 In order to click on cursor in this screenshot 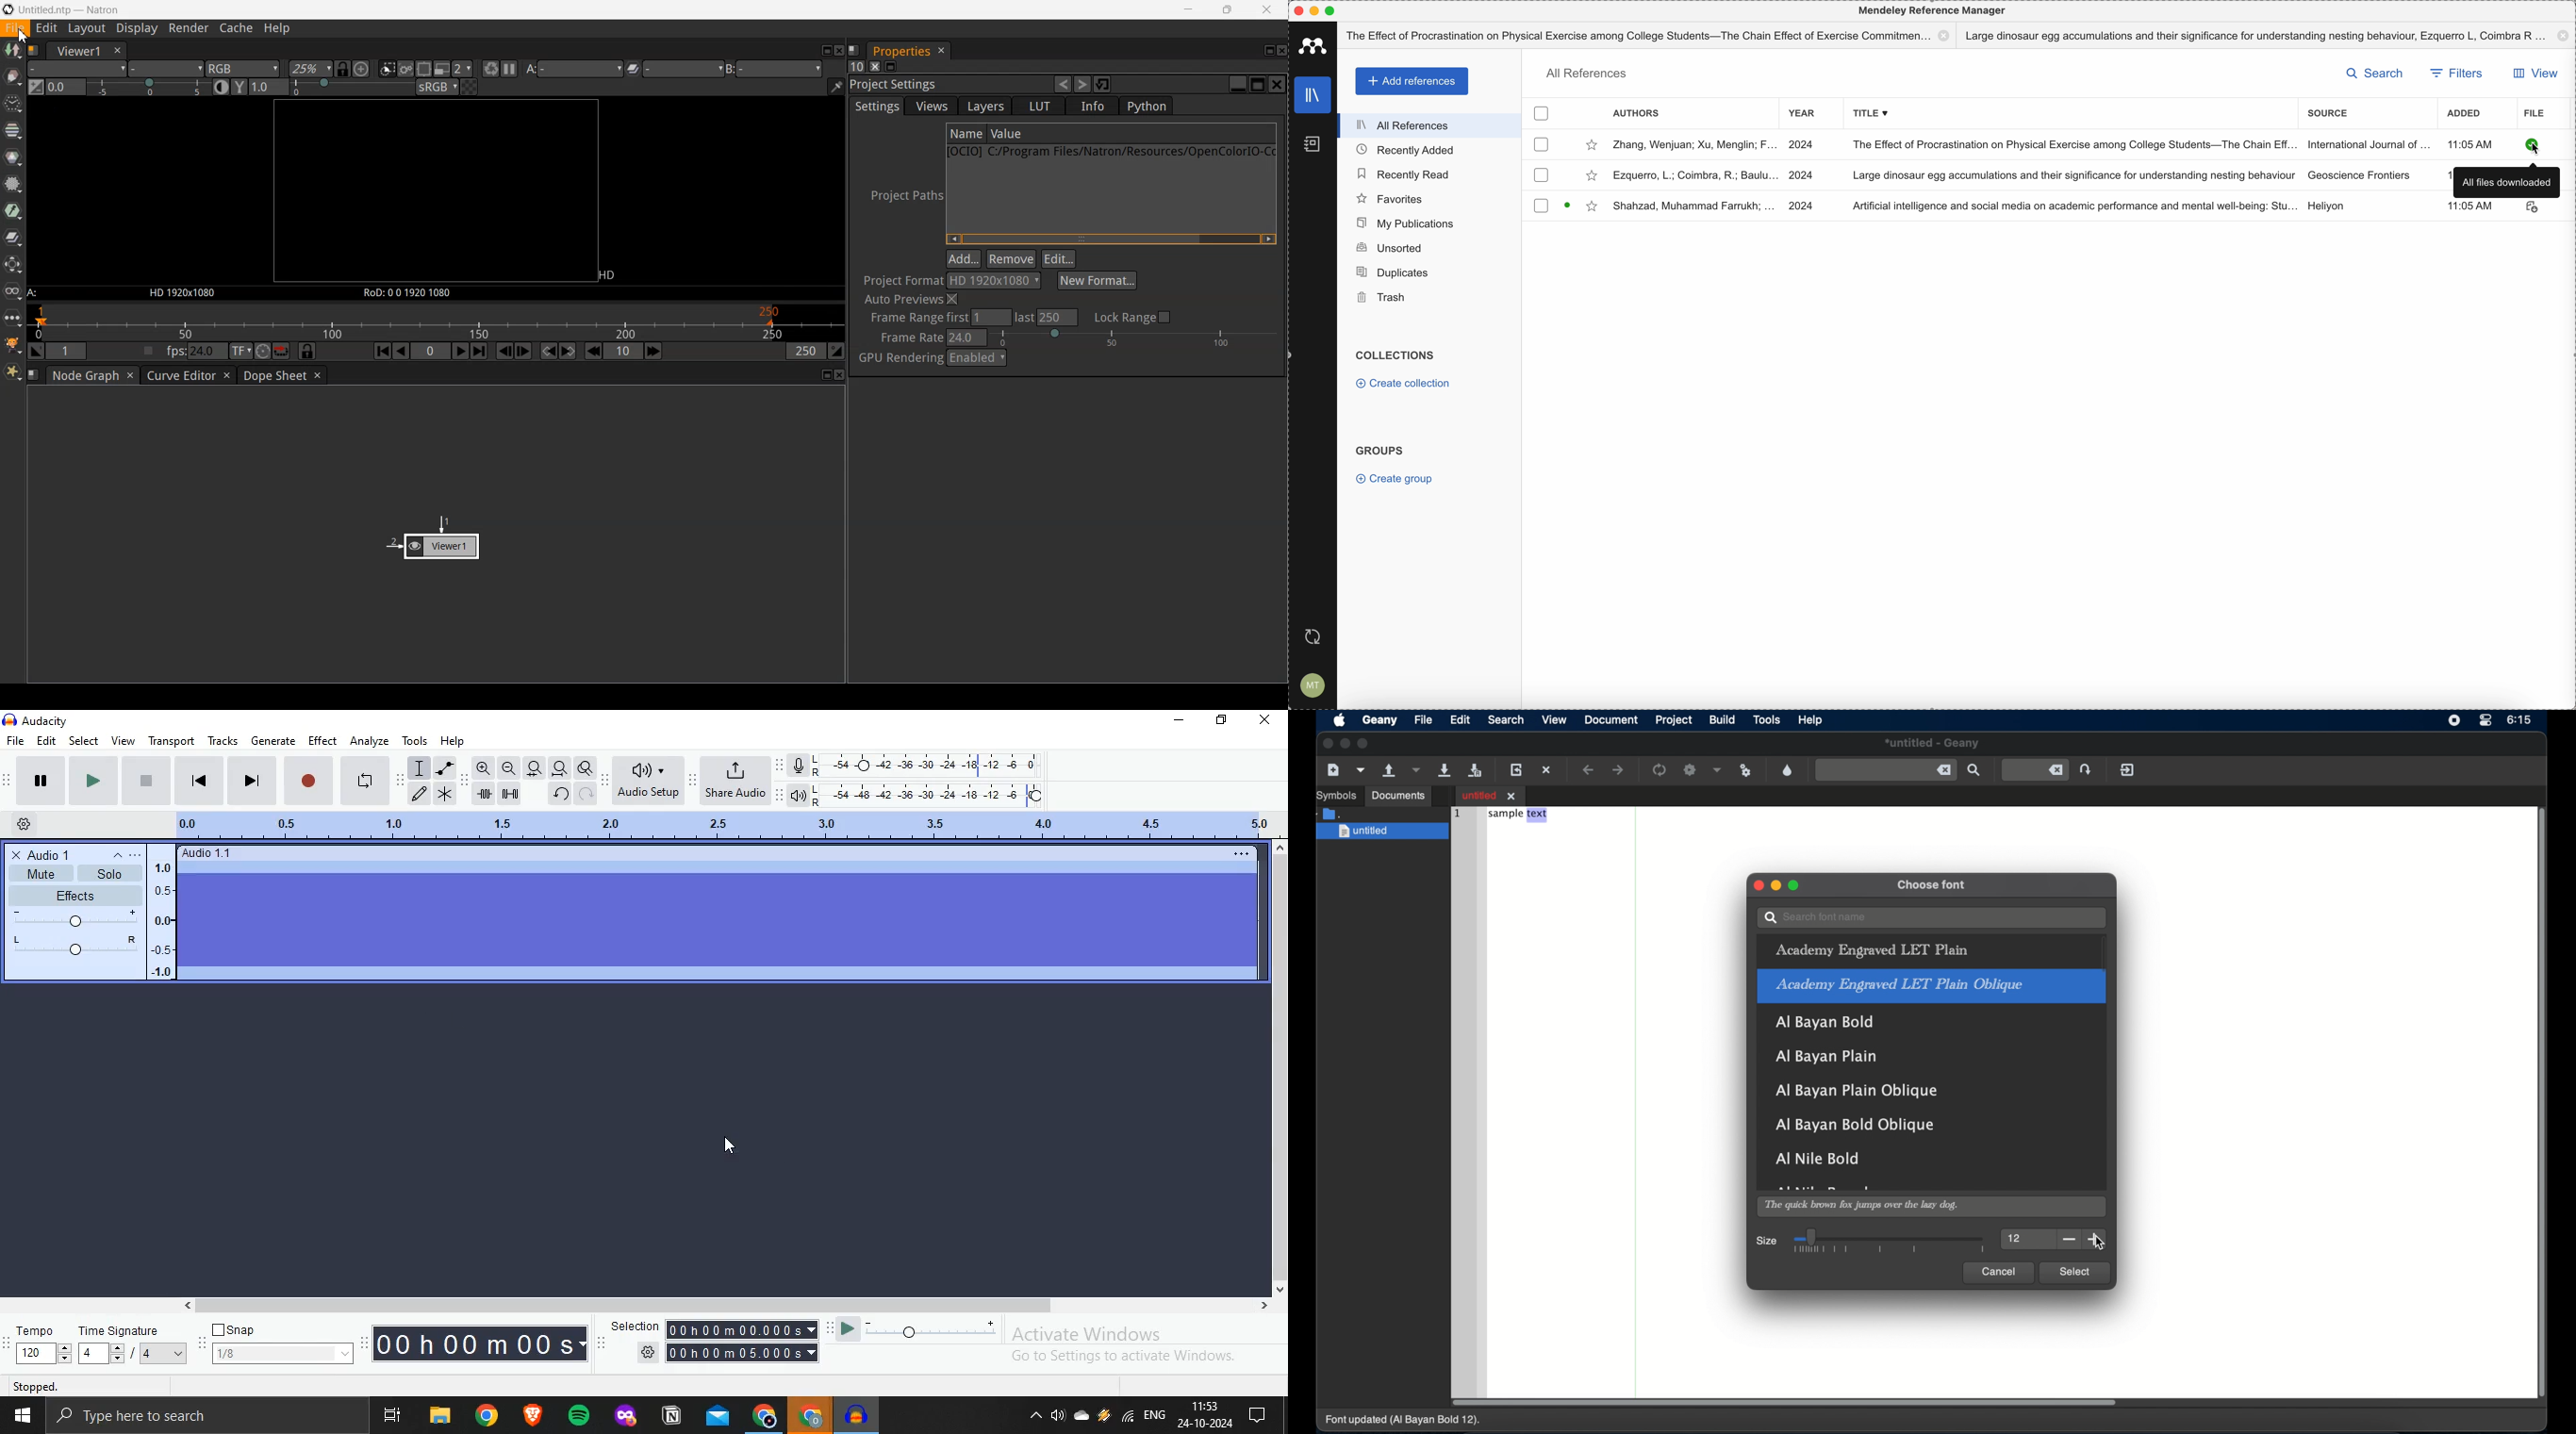, I will do `click(2535, 150)`.